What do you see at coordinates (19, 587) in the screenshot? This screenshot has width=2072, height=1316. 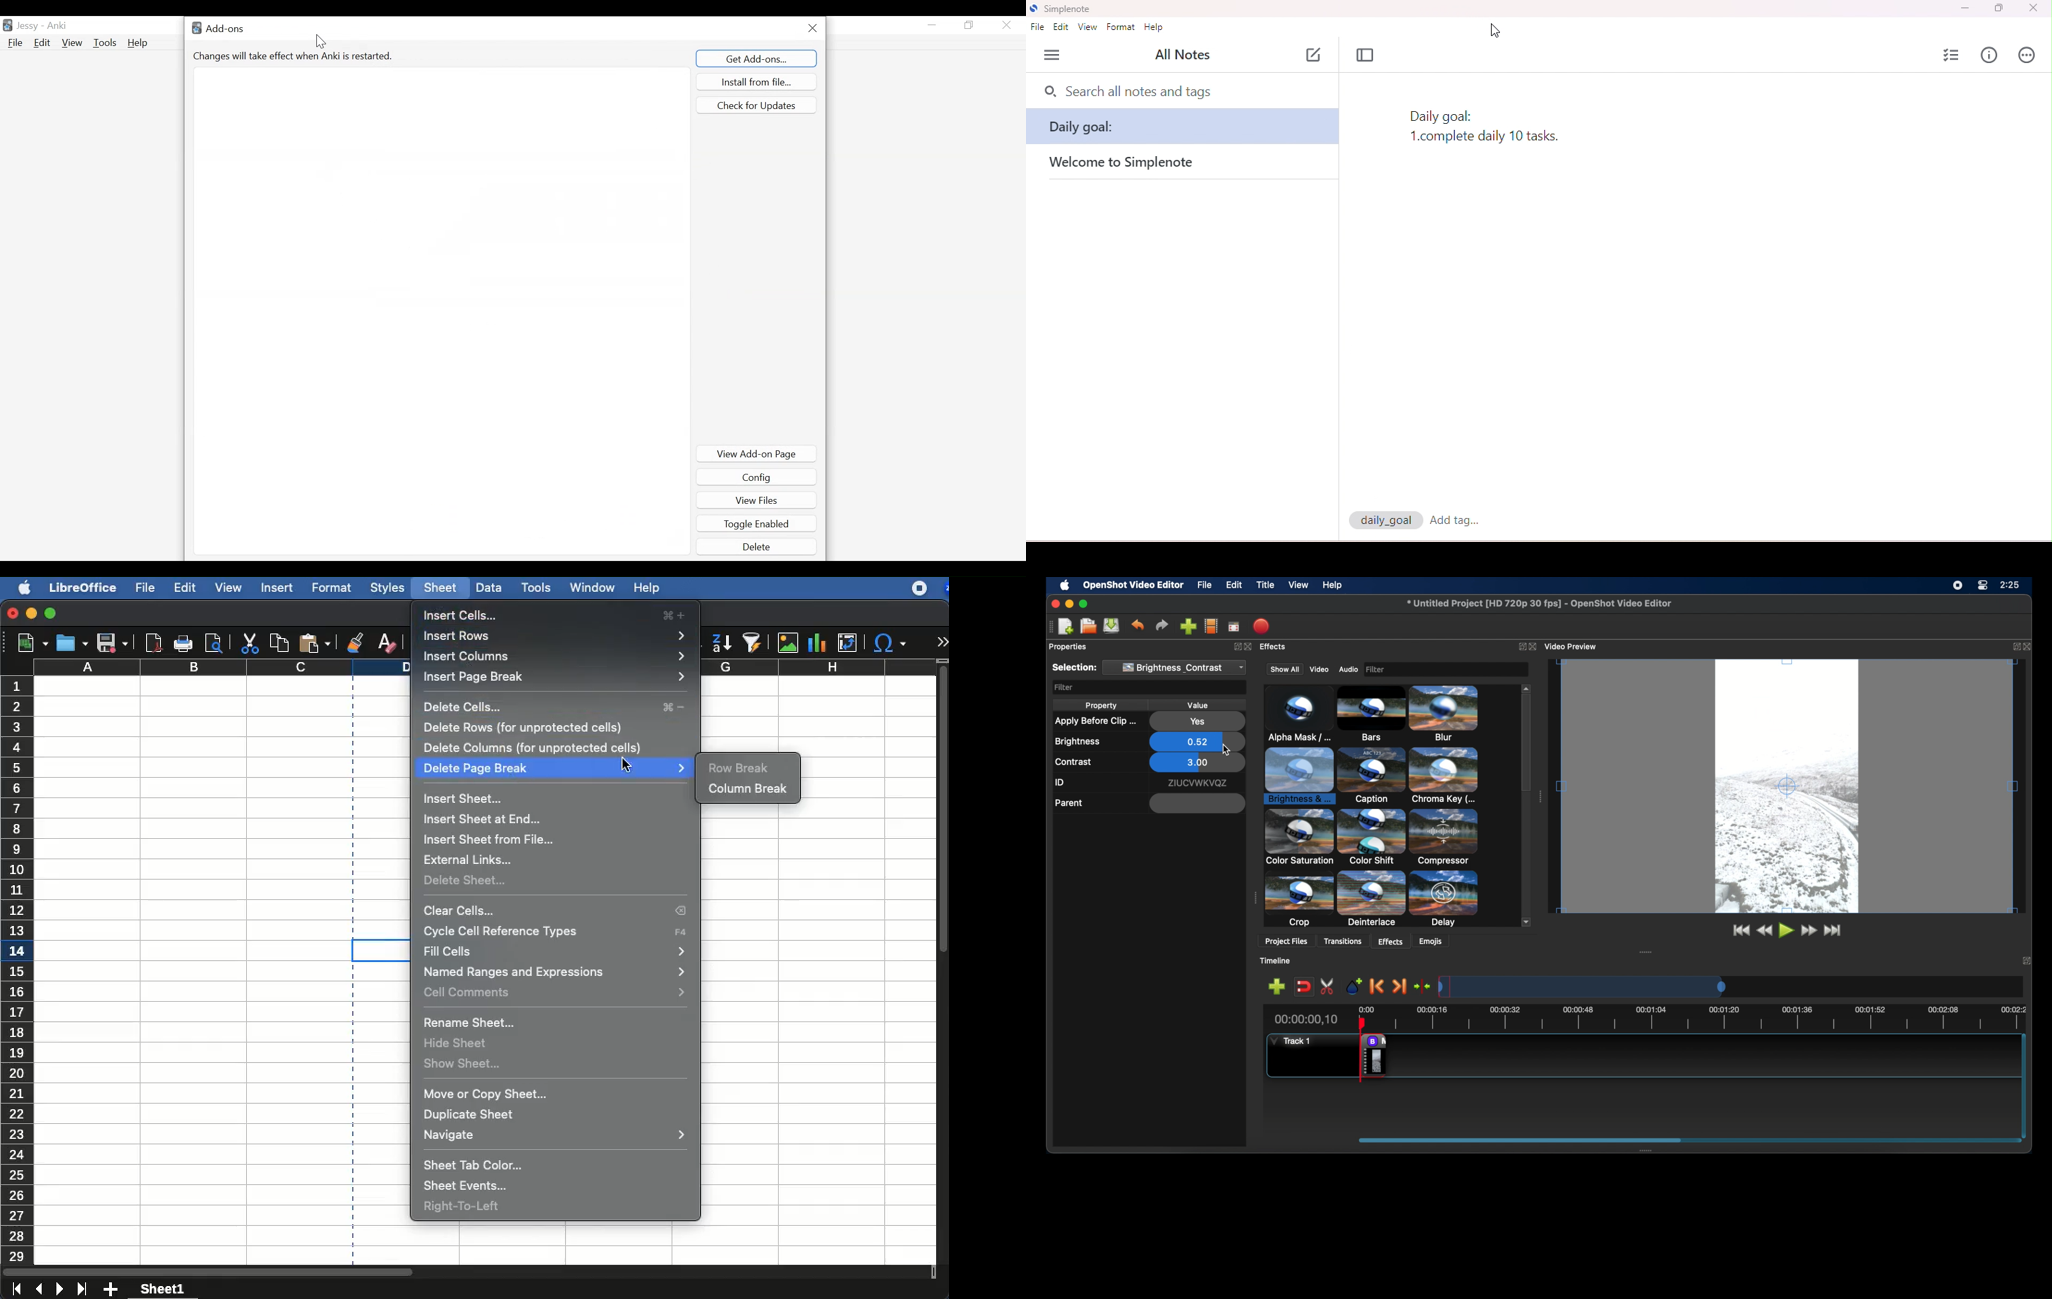 I see `apple ` at bounding box center [19, 587].